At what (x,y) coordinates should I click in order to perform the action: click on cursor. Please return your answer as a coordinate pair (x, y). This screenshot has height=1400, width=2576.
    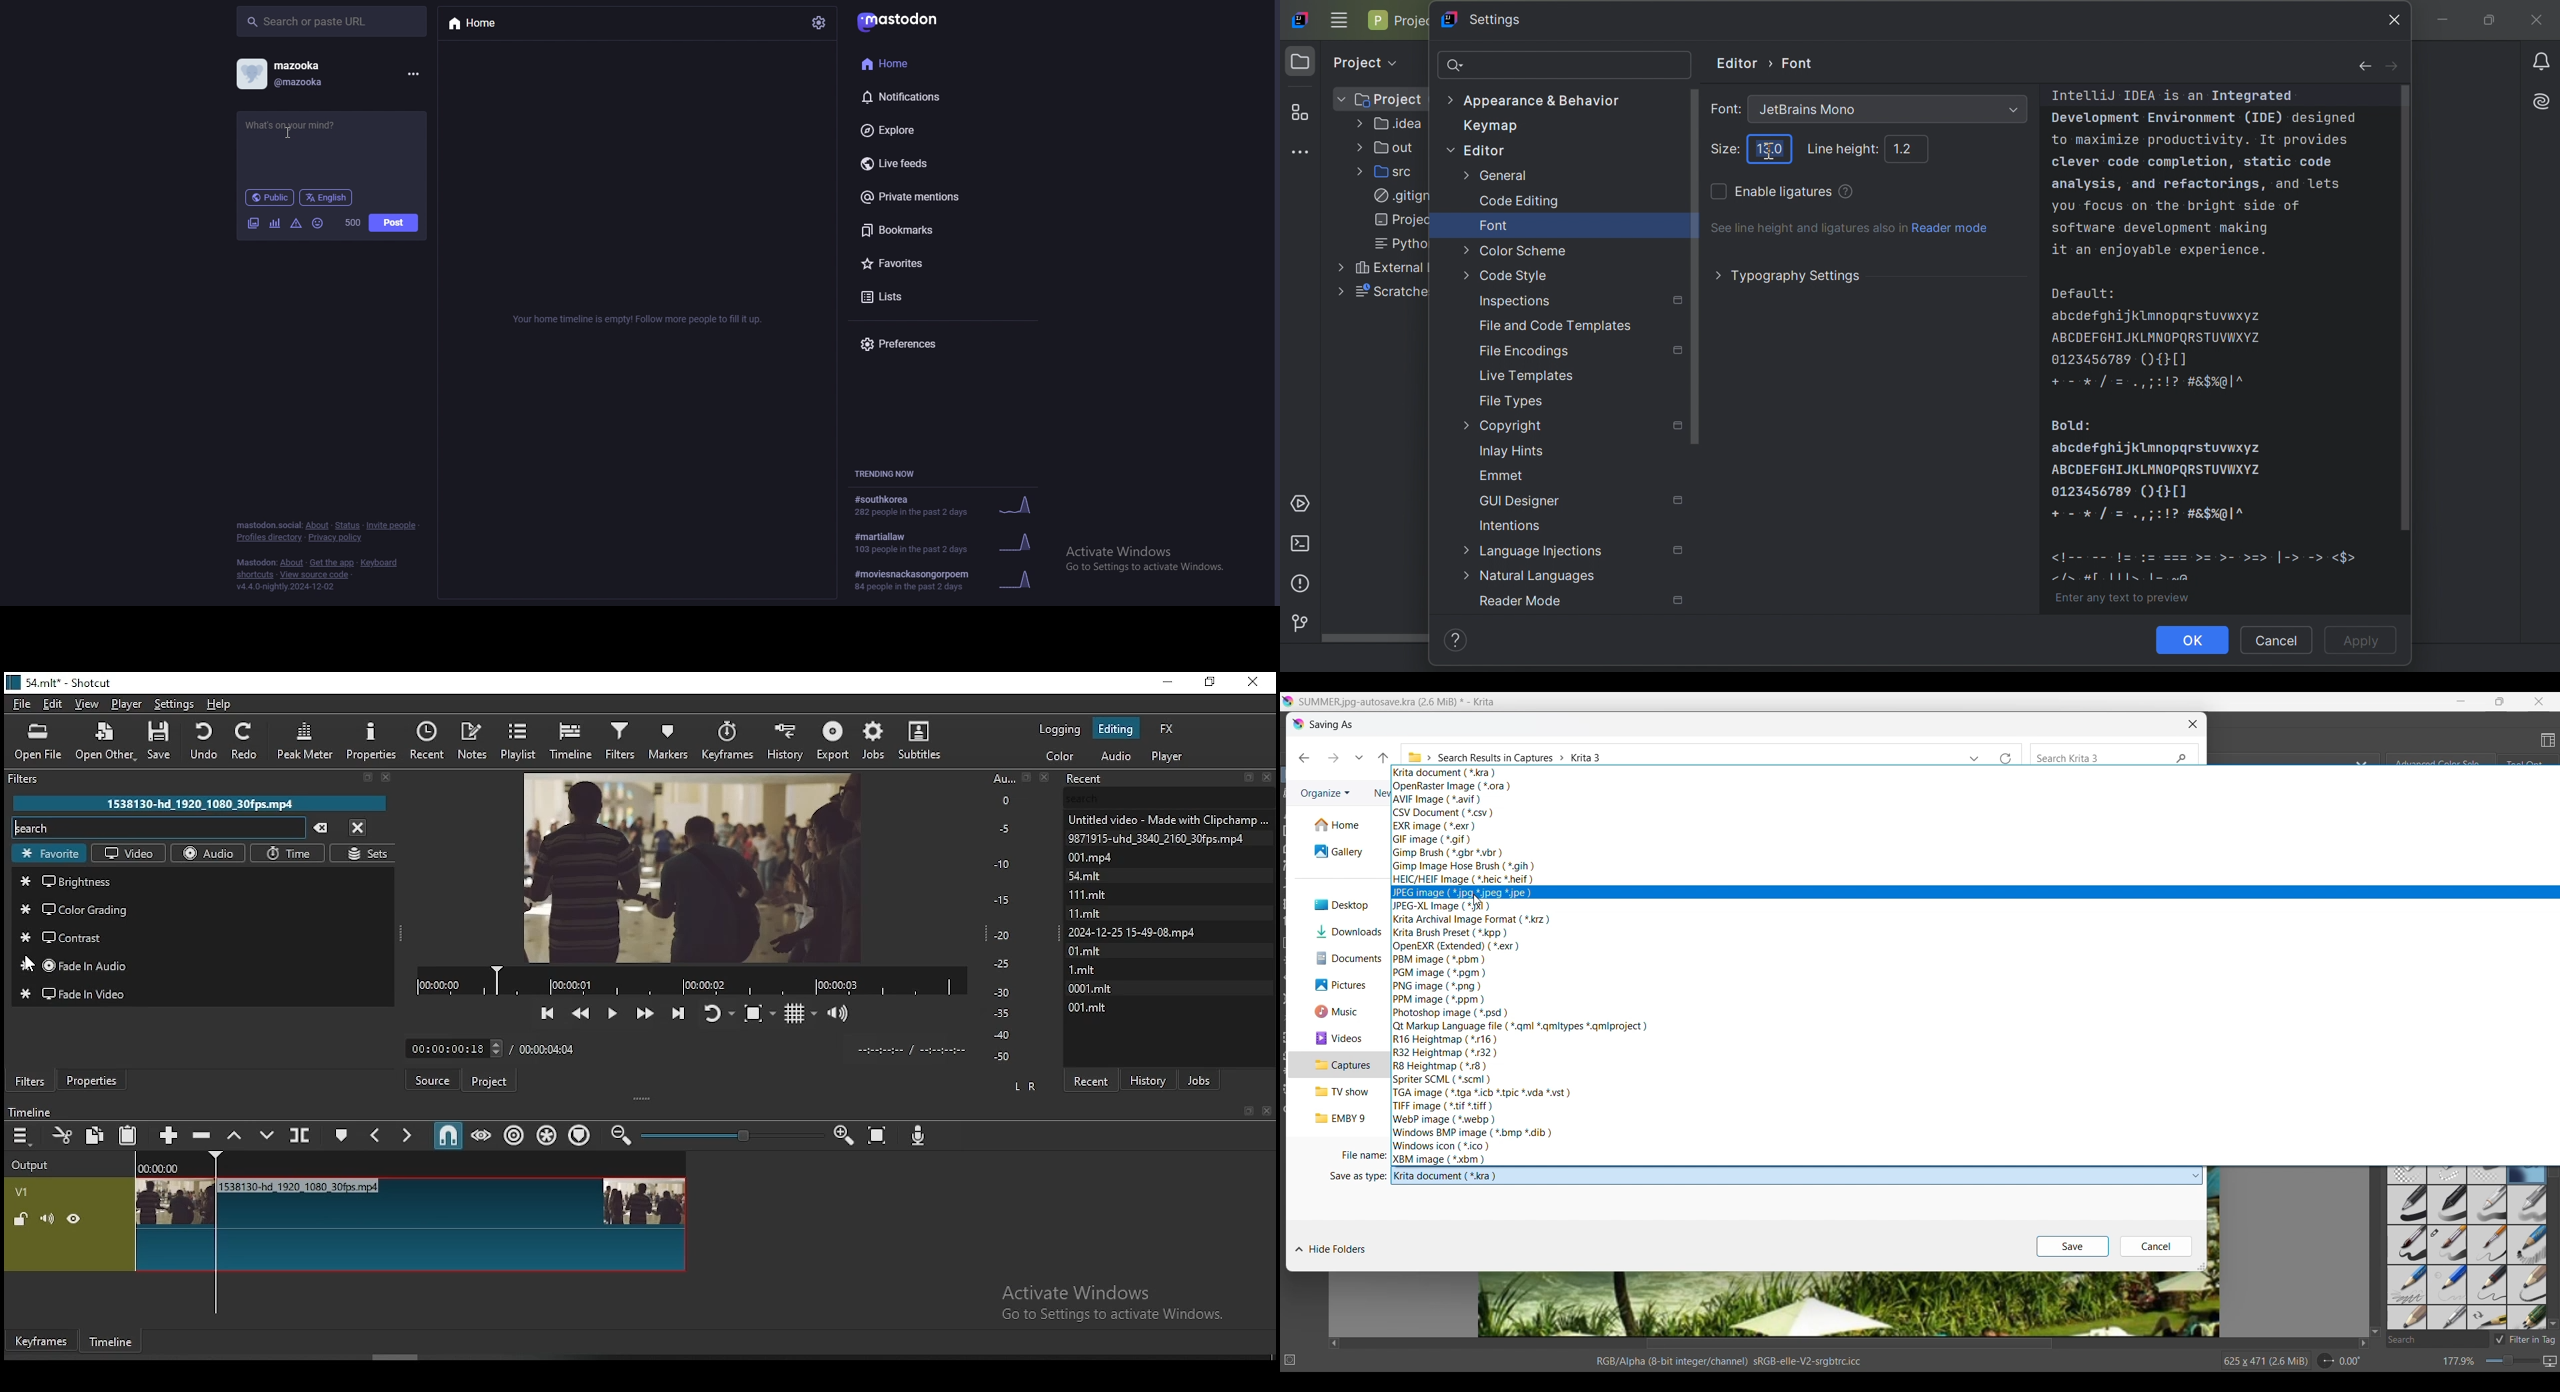
    Looking at the image, I should click on (31, 964).